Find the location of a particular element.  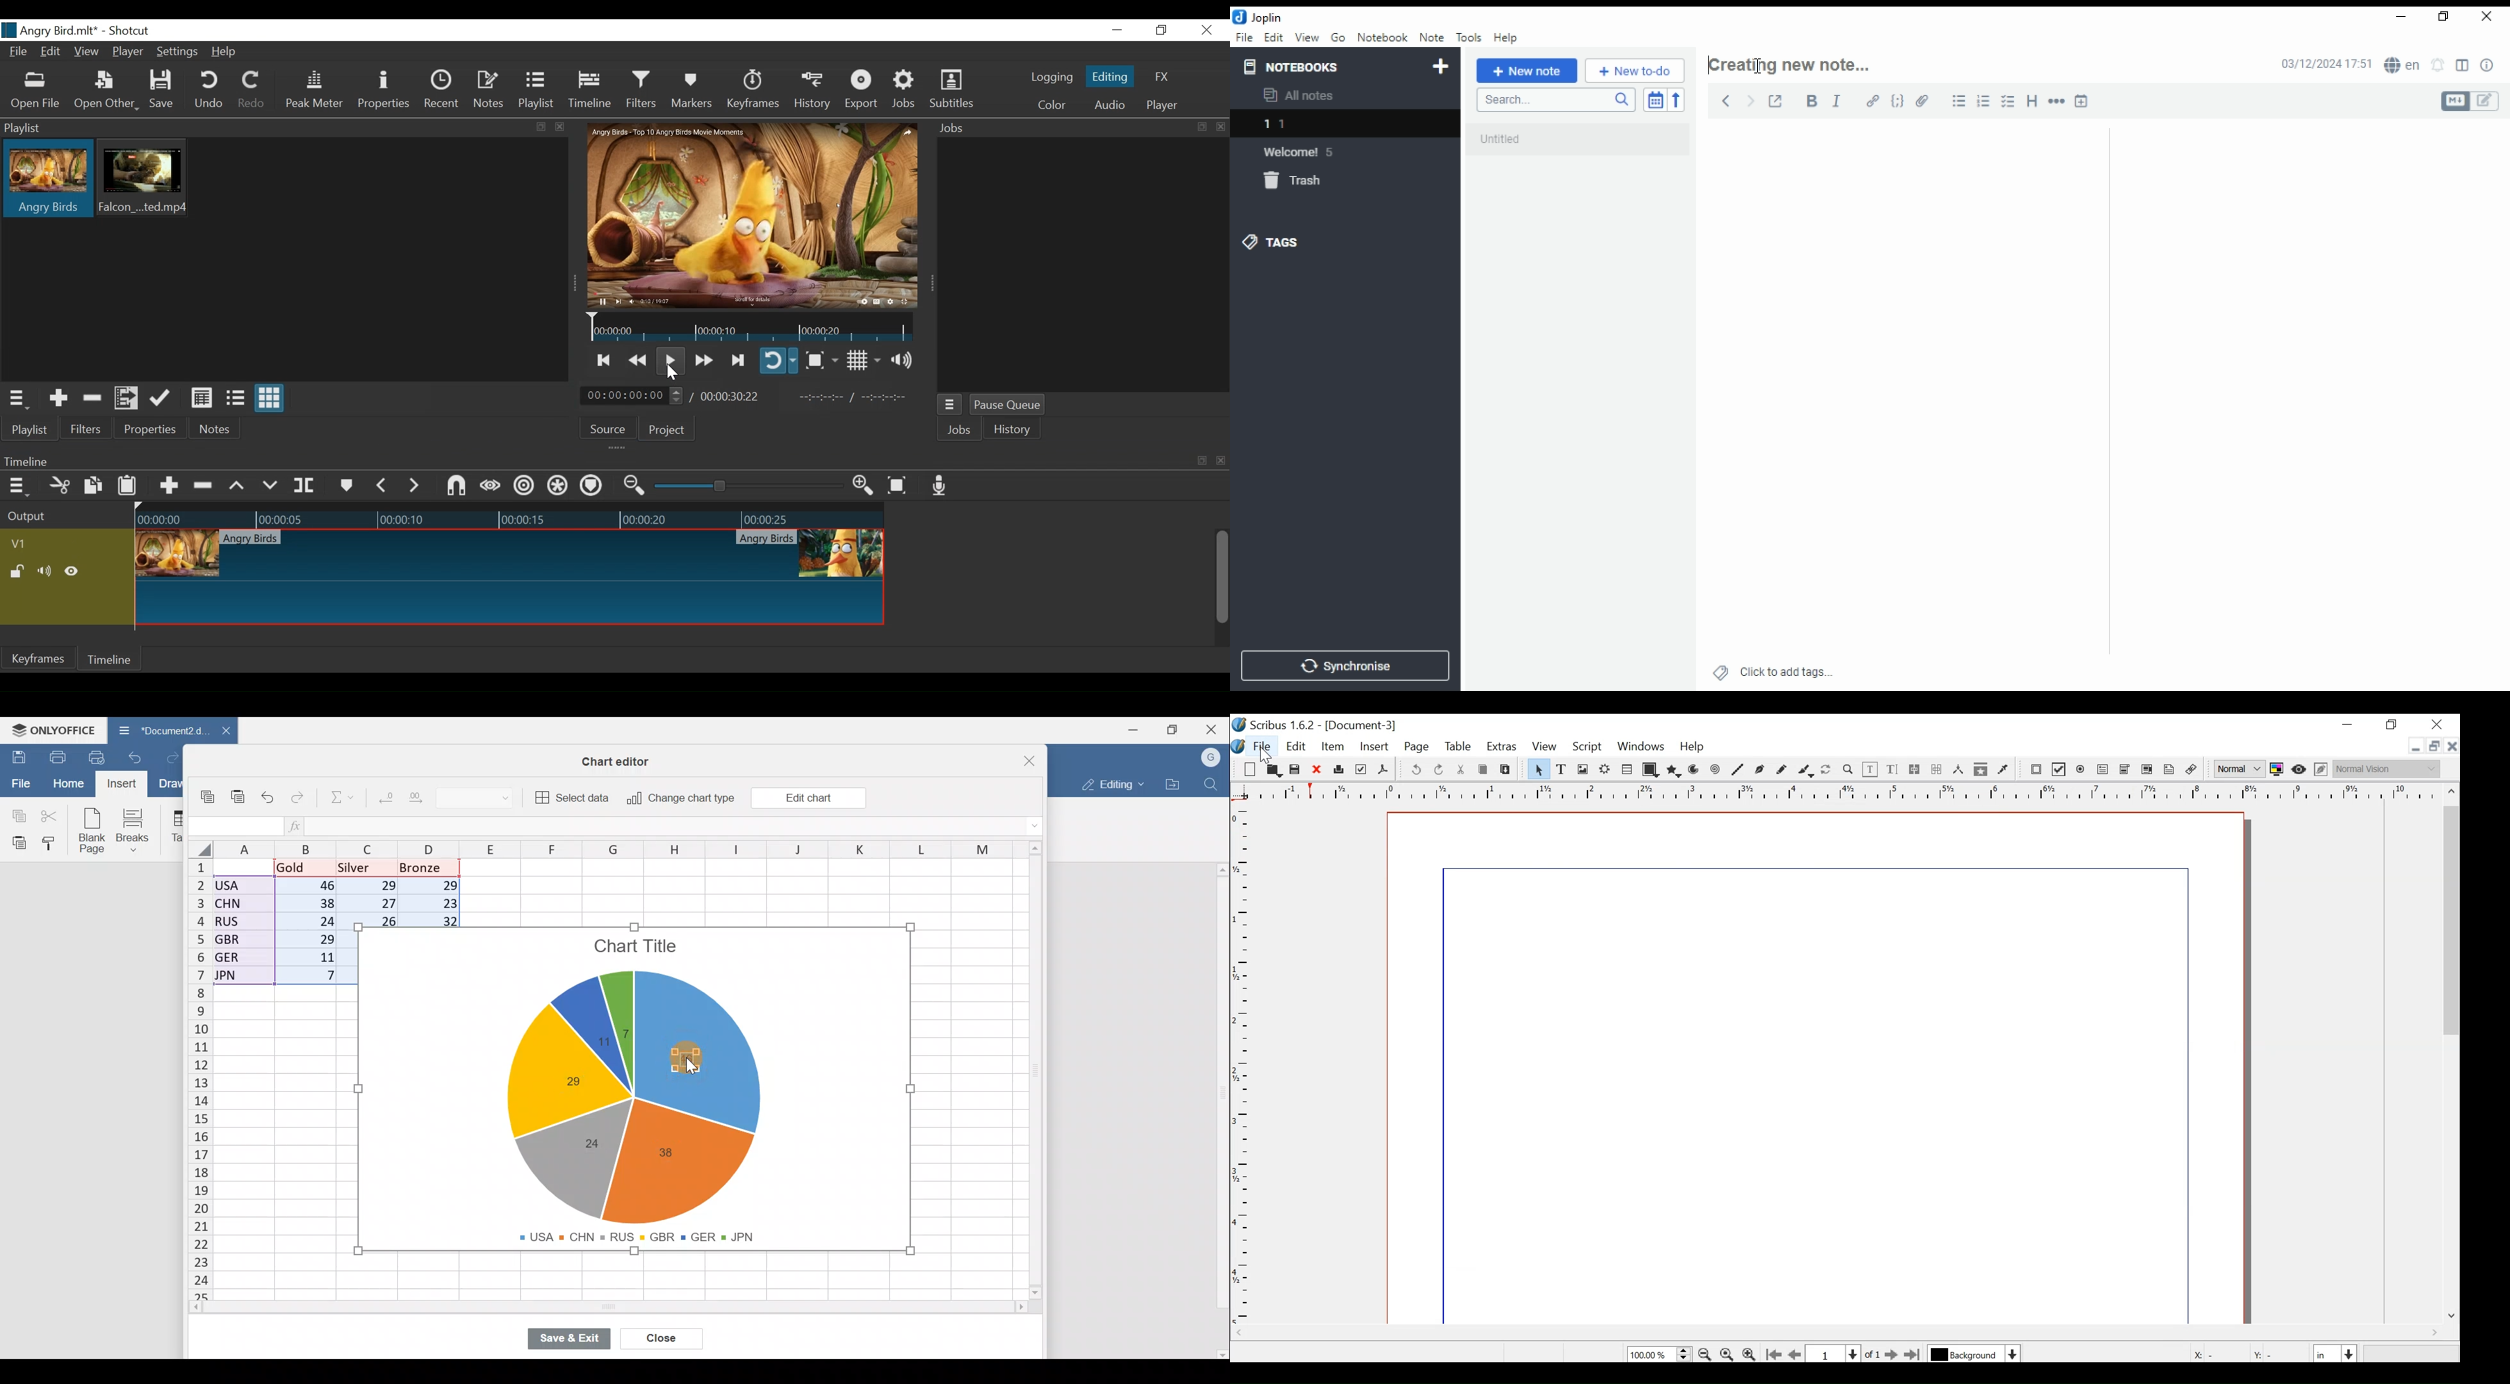

forward is located at coordinates (1749, 98).